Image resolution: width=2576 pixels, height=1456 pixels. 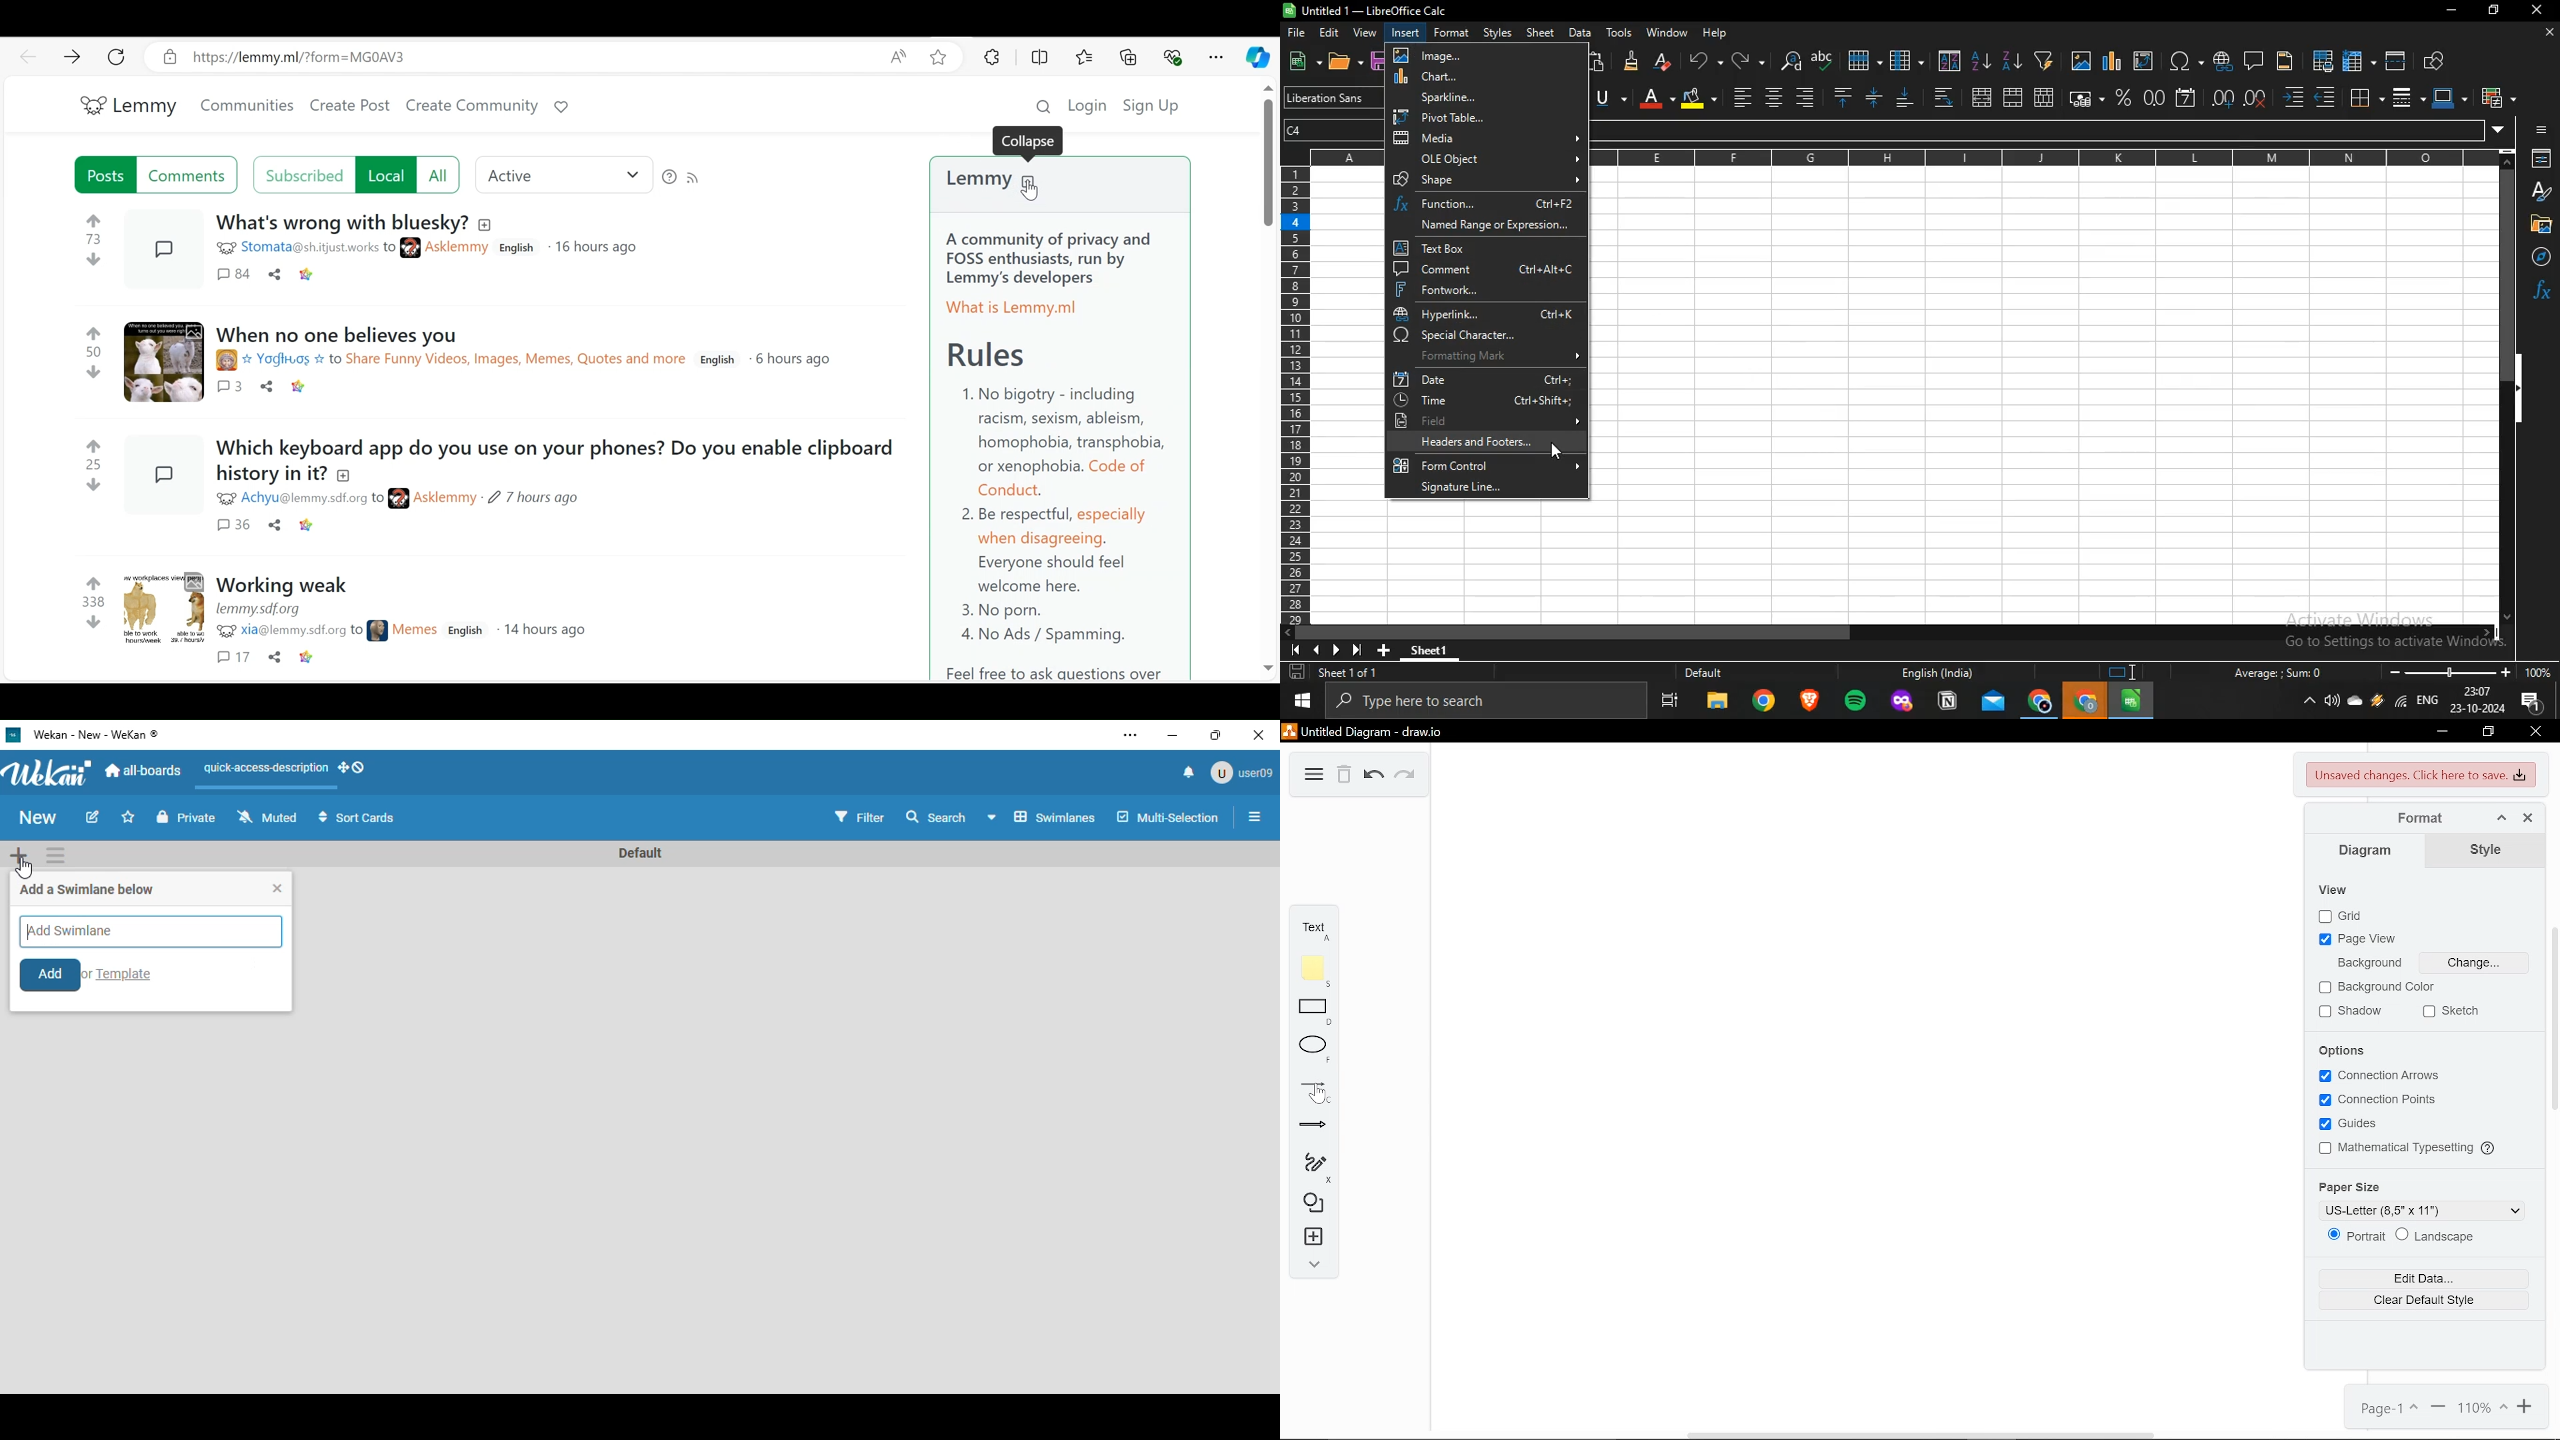 What do you see at coordinates (1619, 33) in the screenshot?
I see `tools` at bounding box center [1619, 33].